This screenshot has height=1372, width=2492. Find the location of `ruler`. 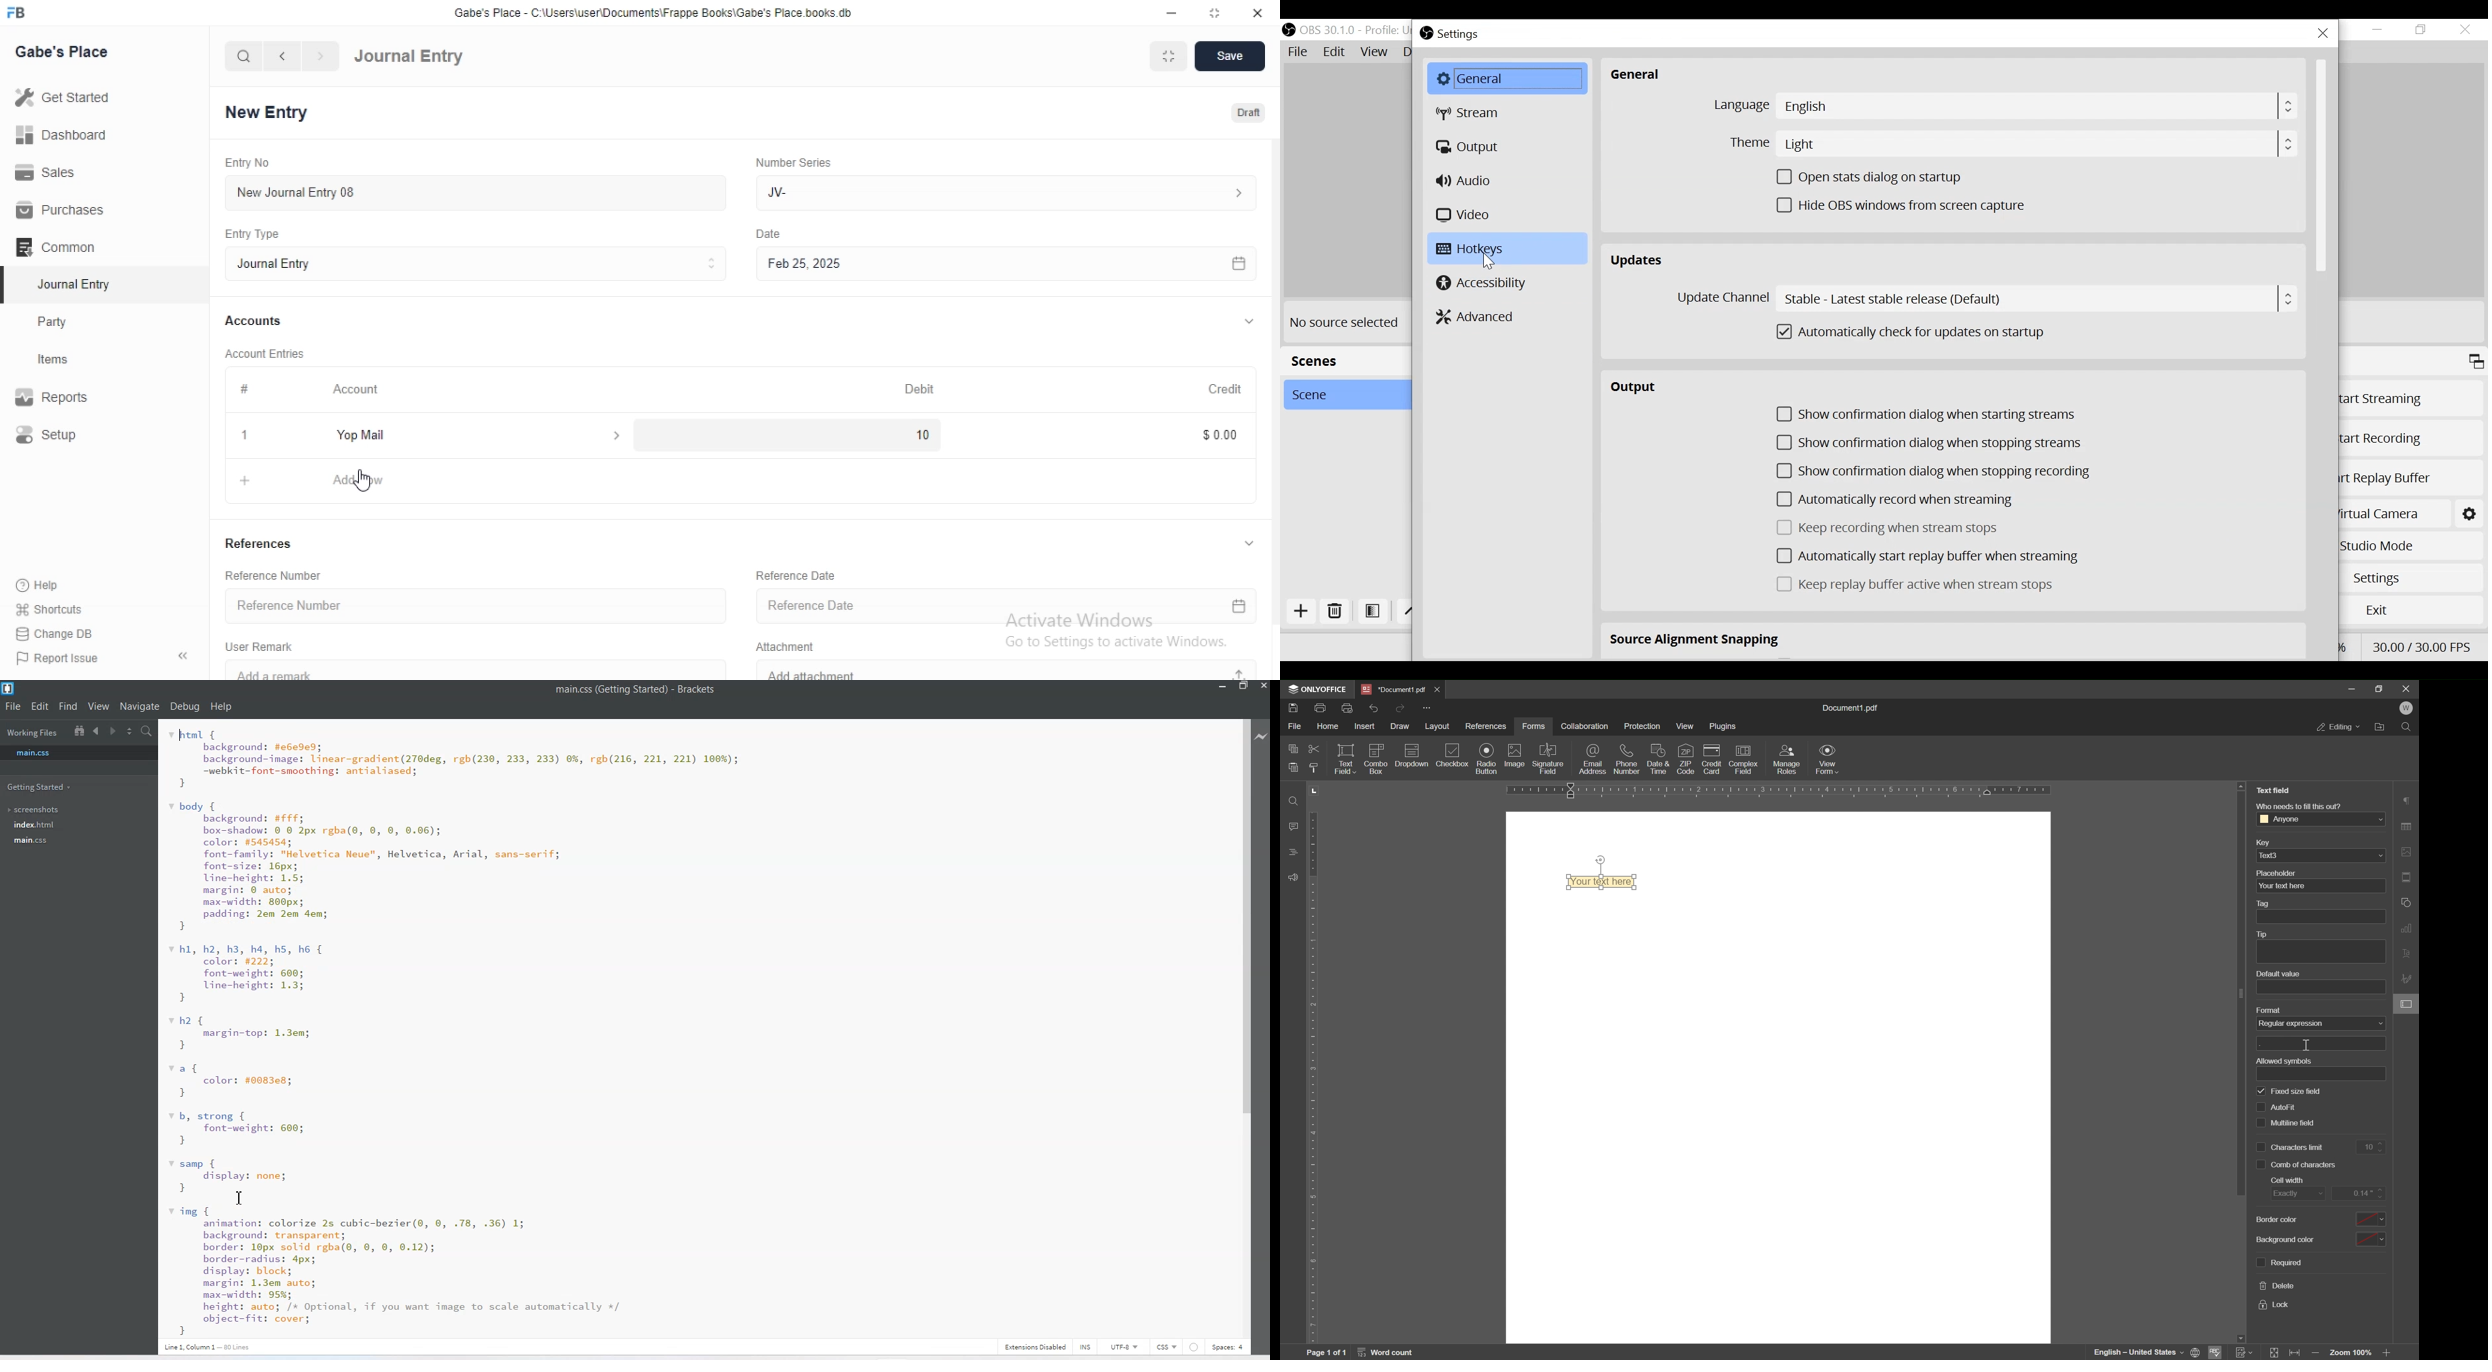

ruler is located at coordinates (1316, 1063).